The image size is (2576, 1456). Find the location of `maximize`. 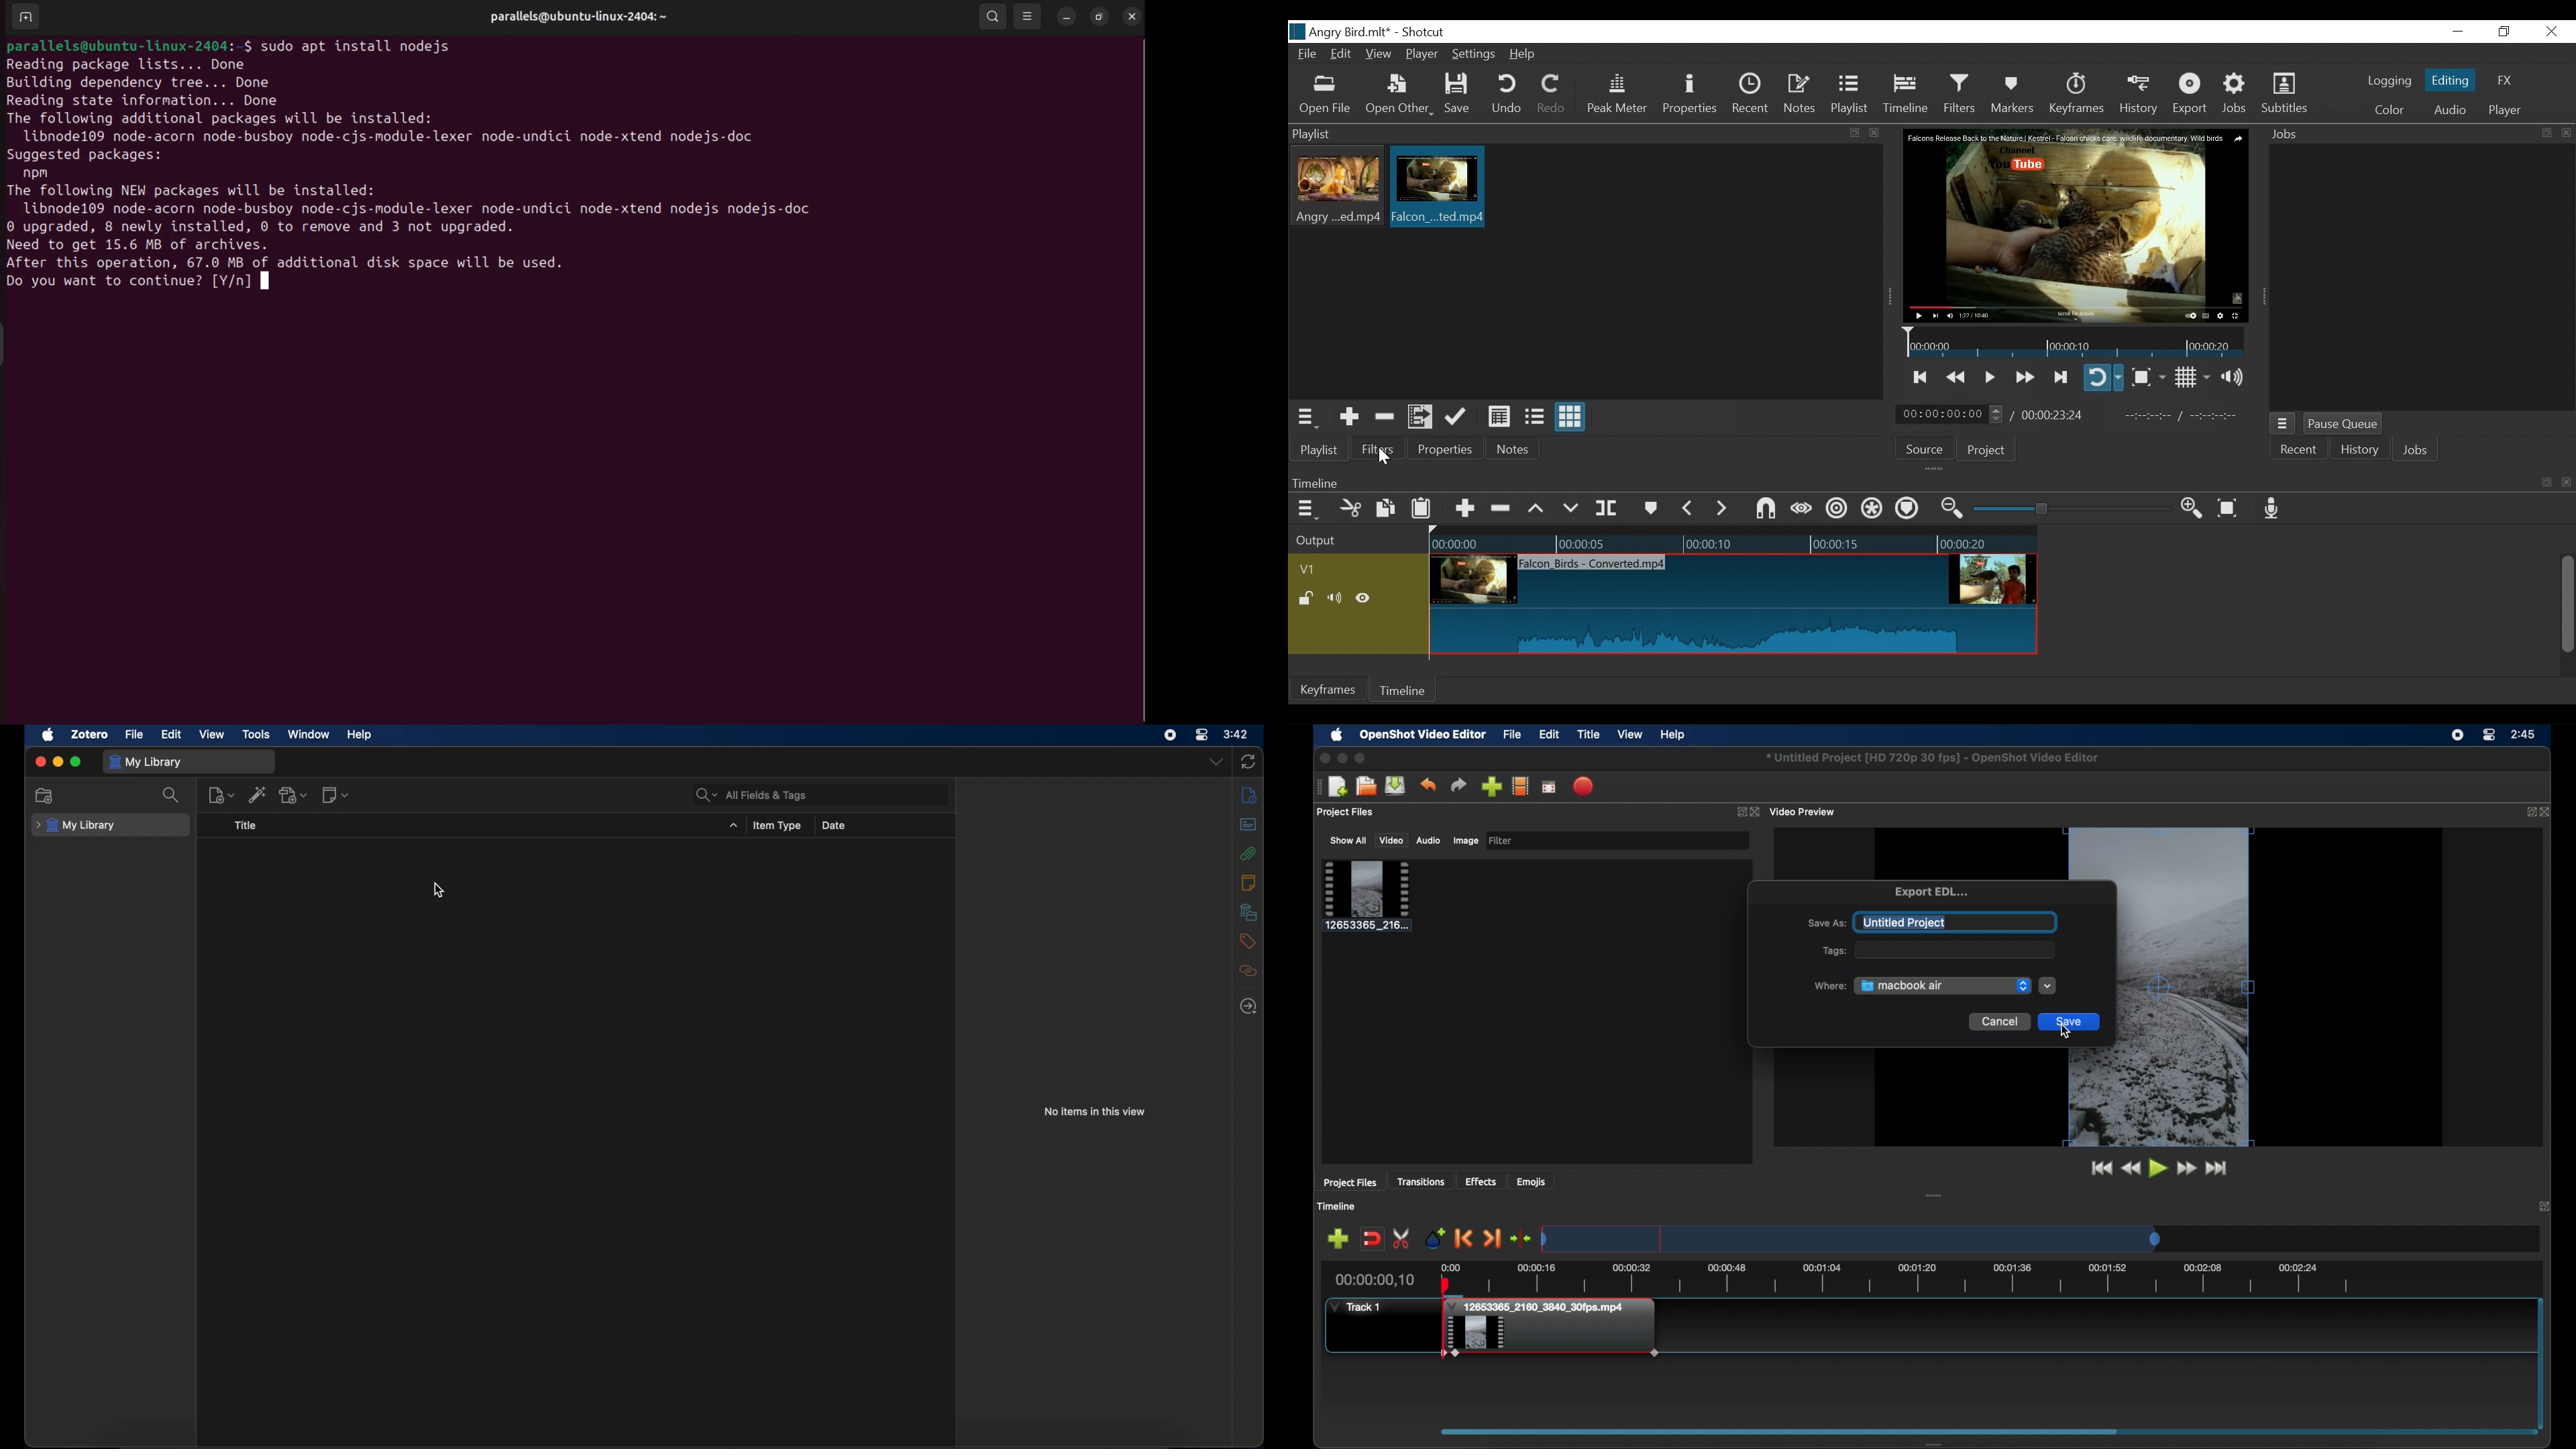

maximize is located at coordinates (76, 762).